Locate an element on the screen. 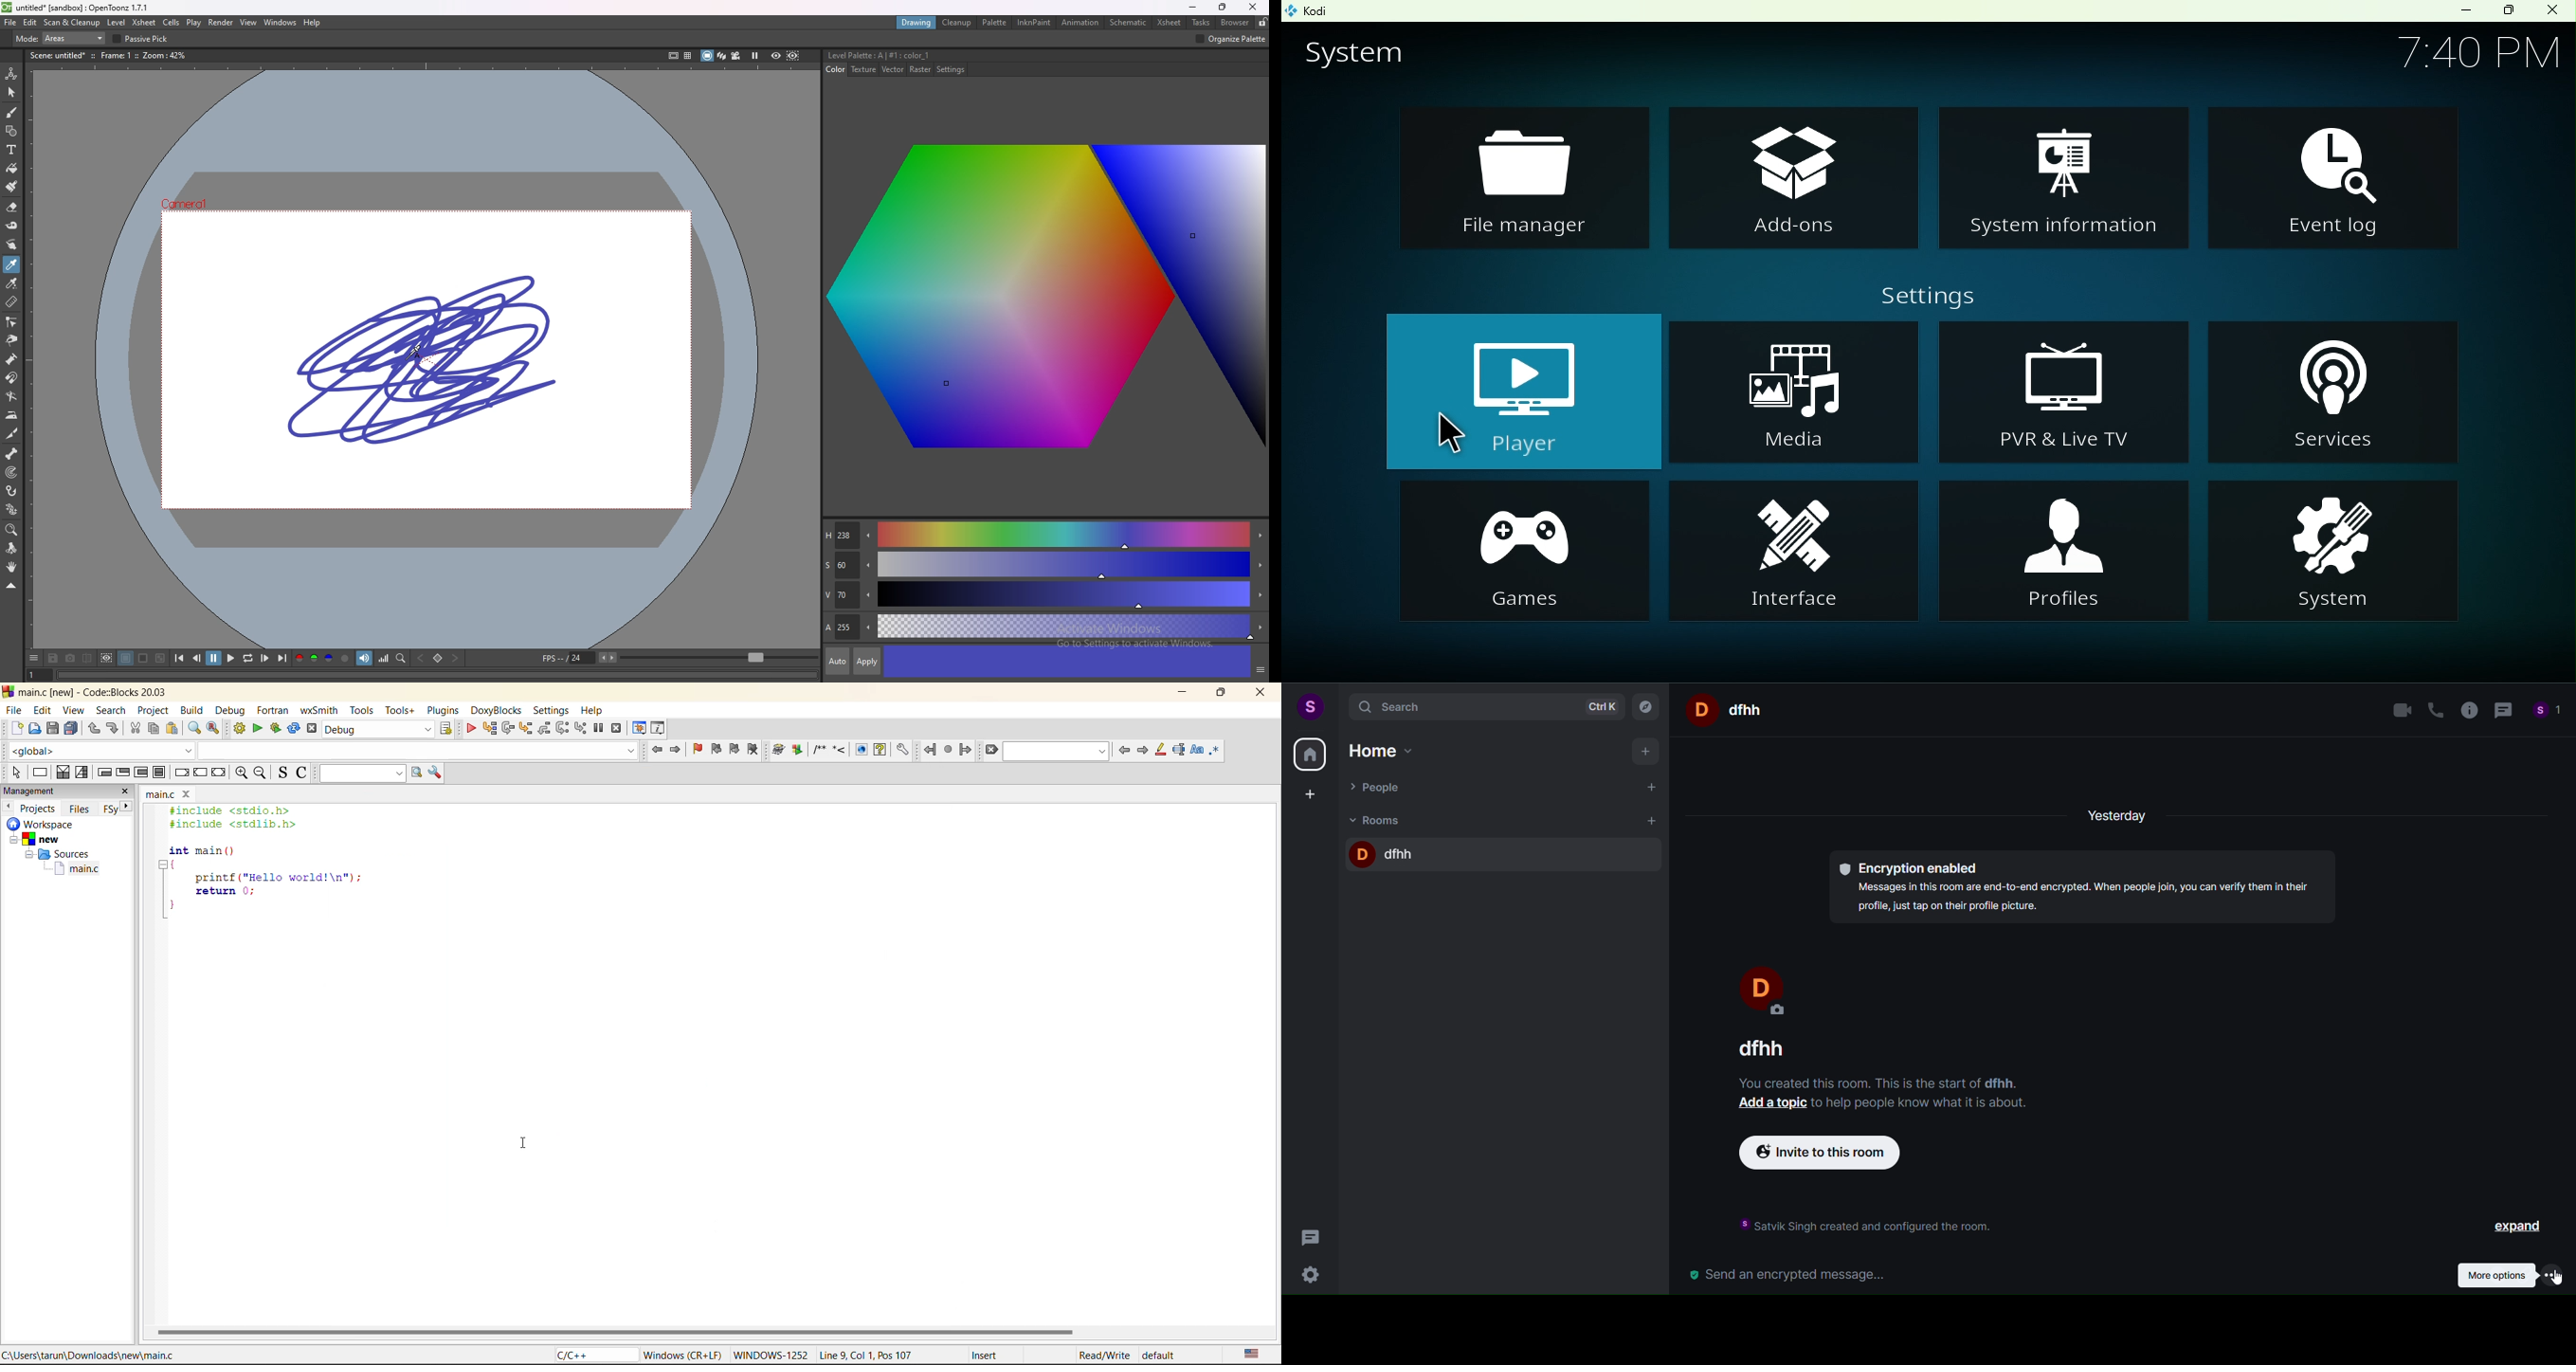 This screenshot has height=1372, width=2576. horizontal scroll bar is located at coordinates (615, 1332).